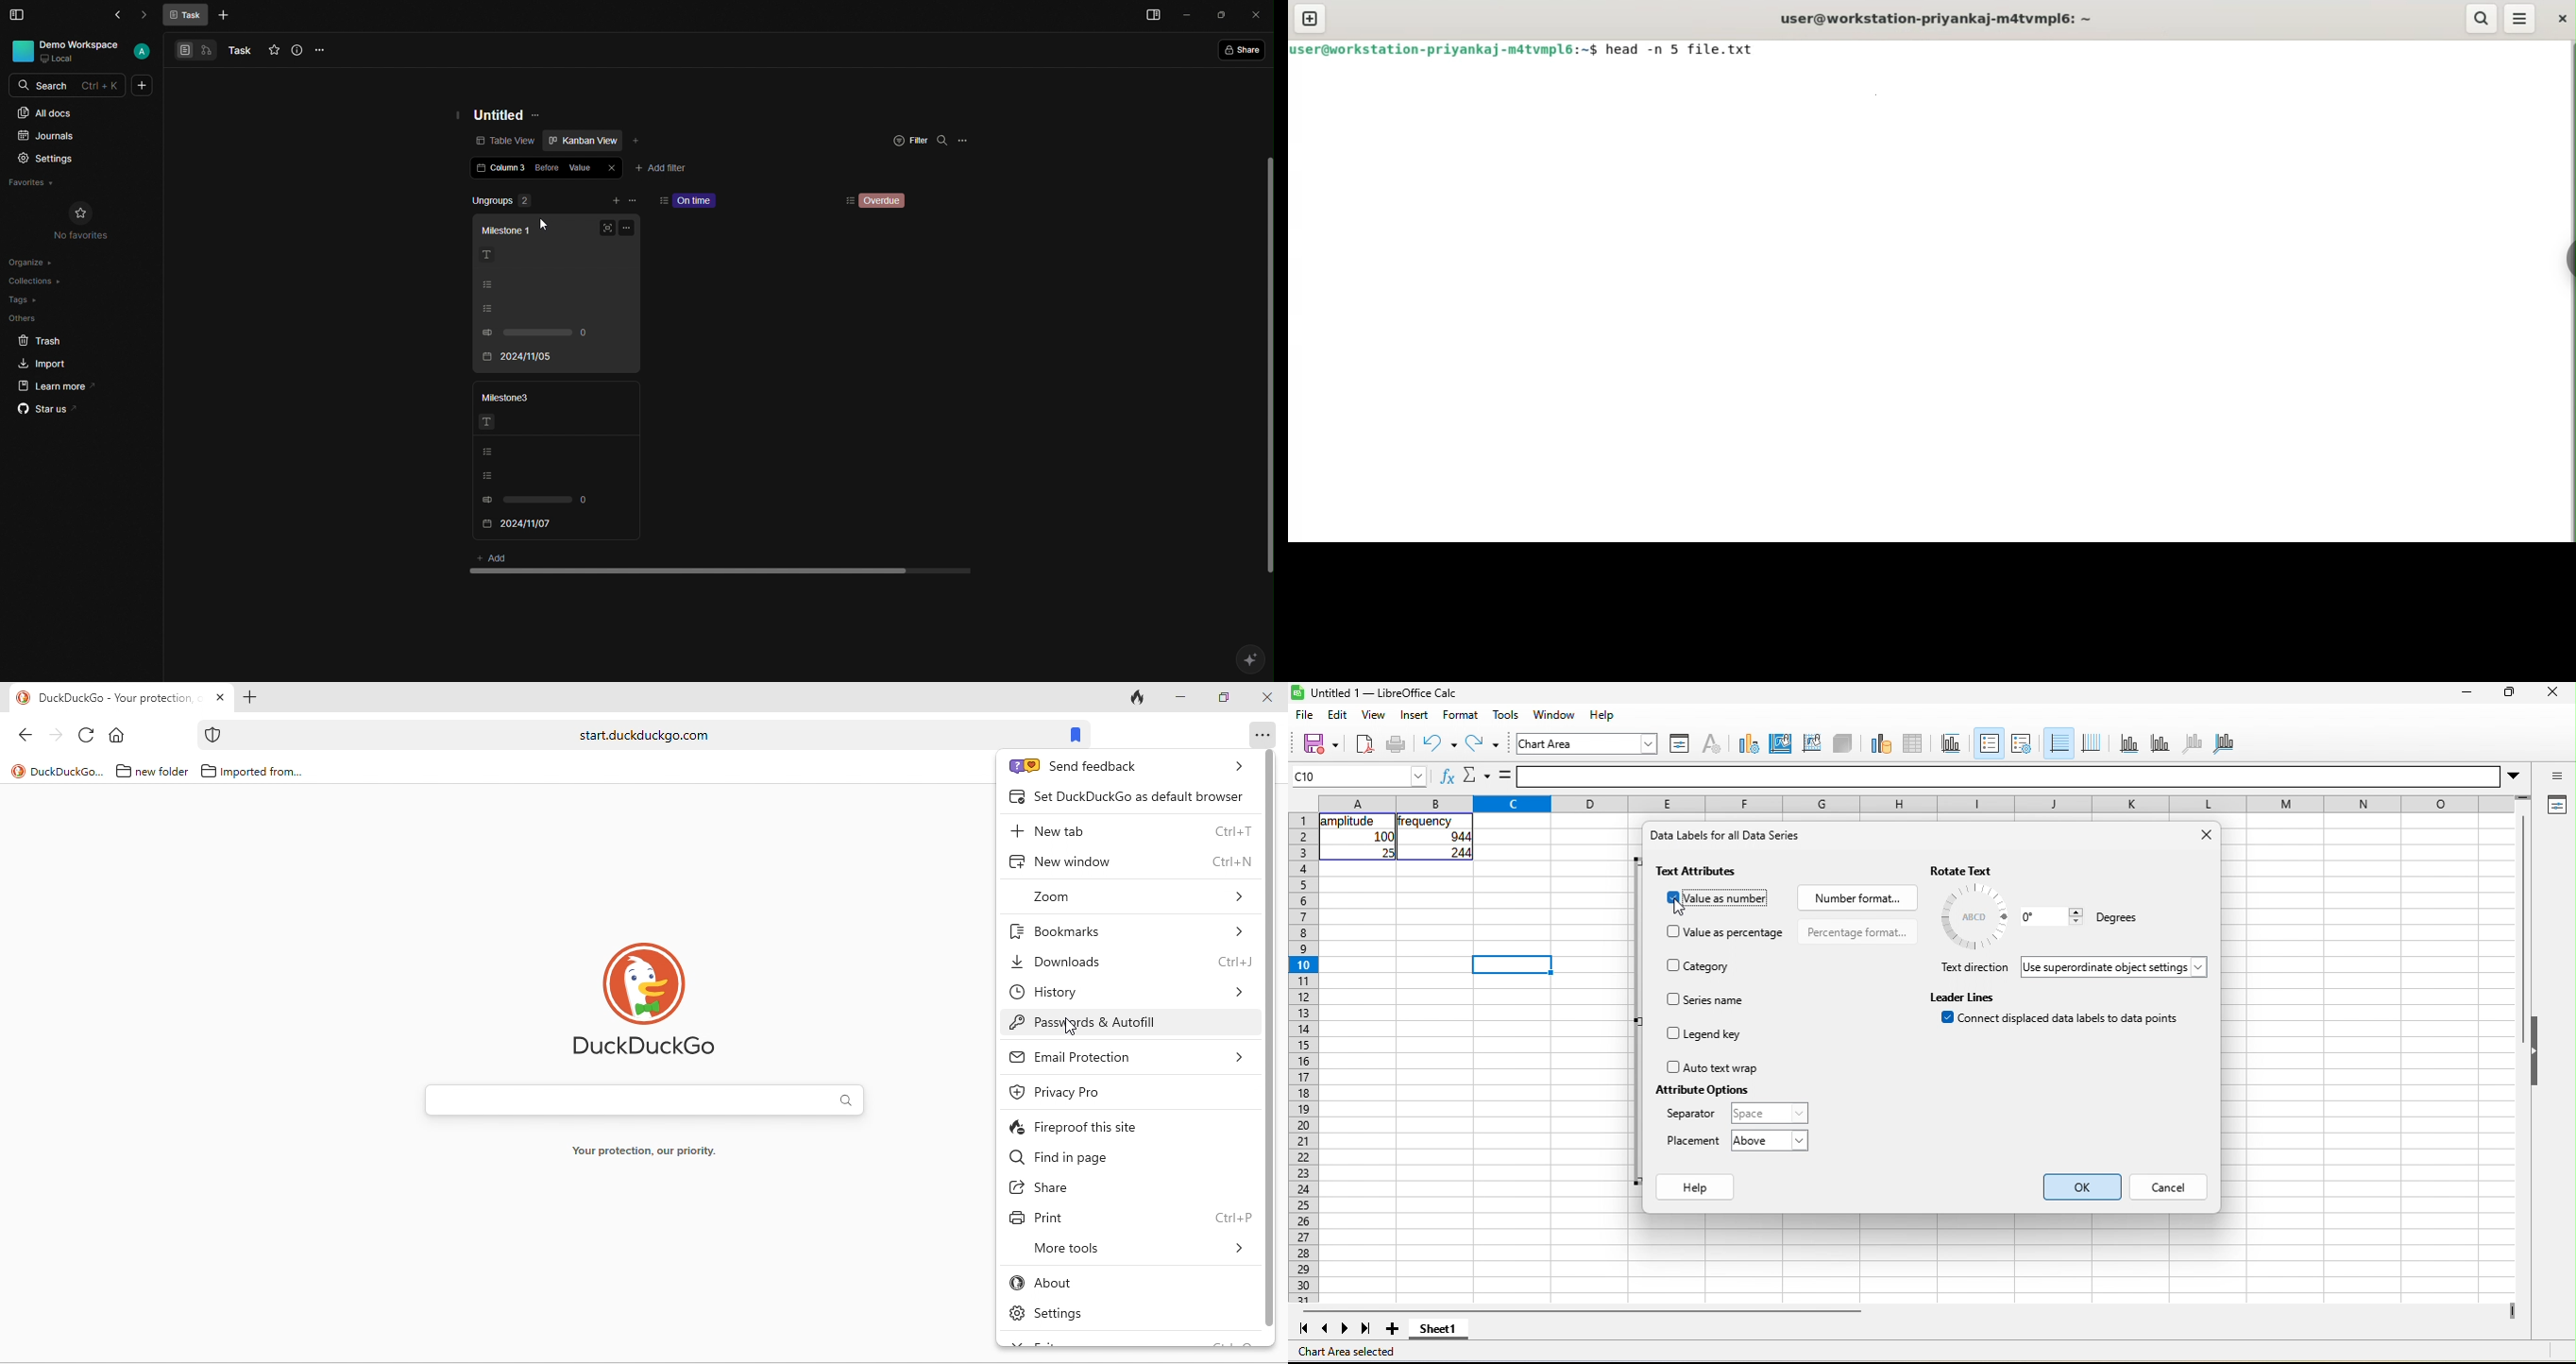 Image resolution: width=2576 pixels, height=1372 pixels. Describe the element at coordinates (18, 13) in the screenshot. I see `Menu Bar` at that location.